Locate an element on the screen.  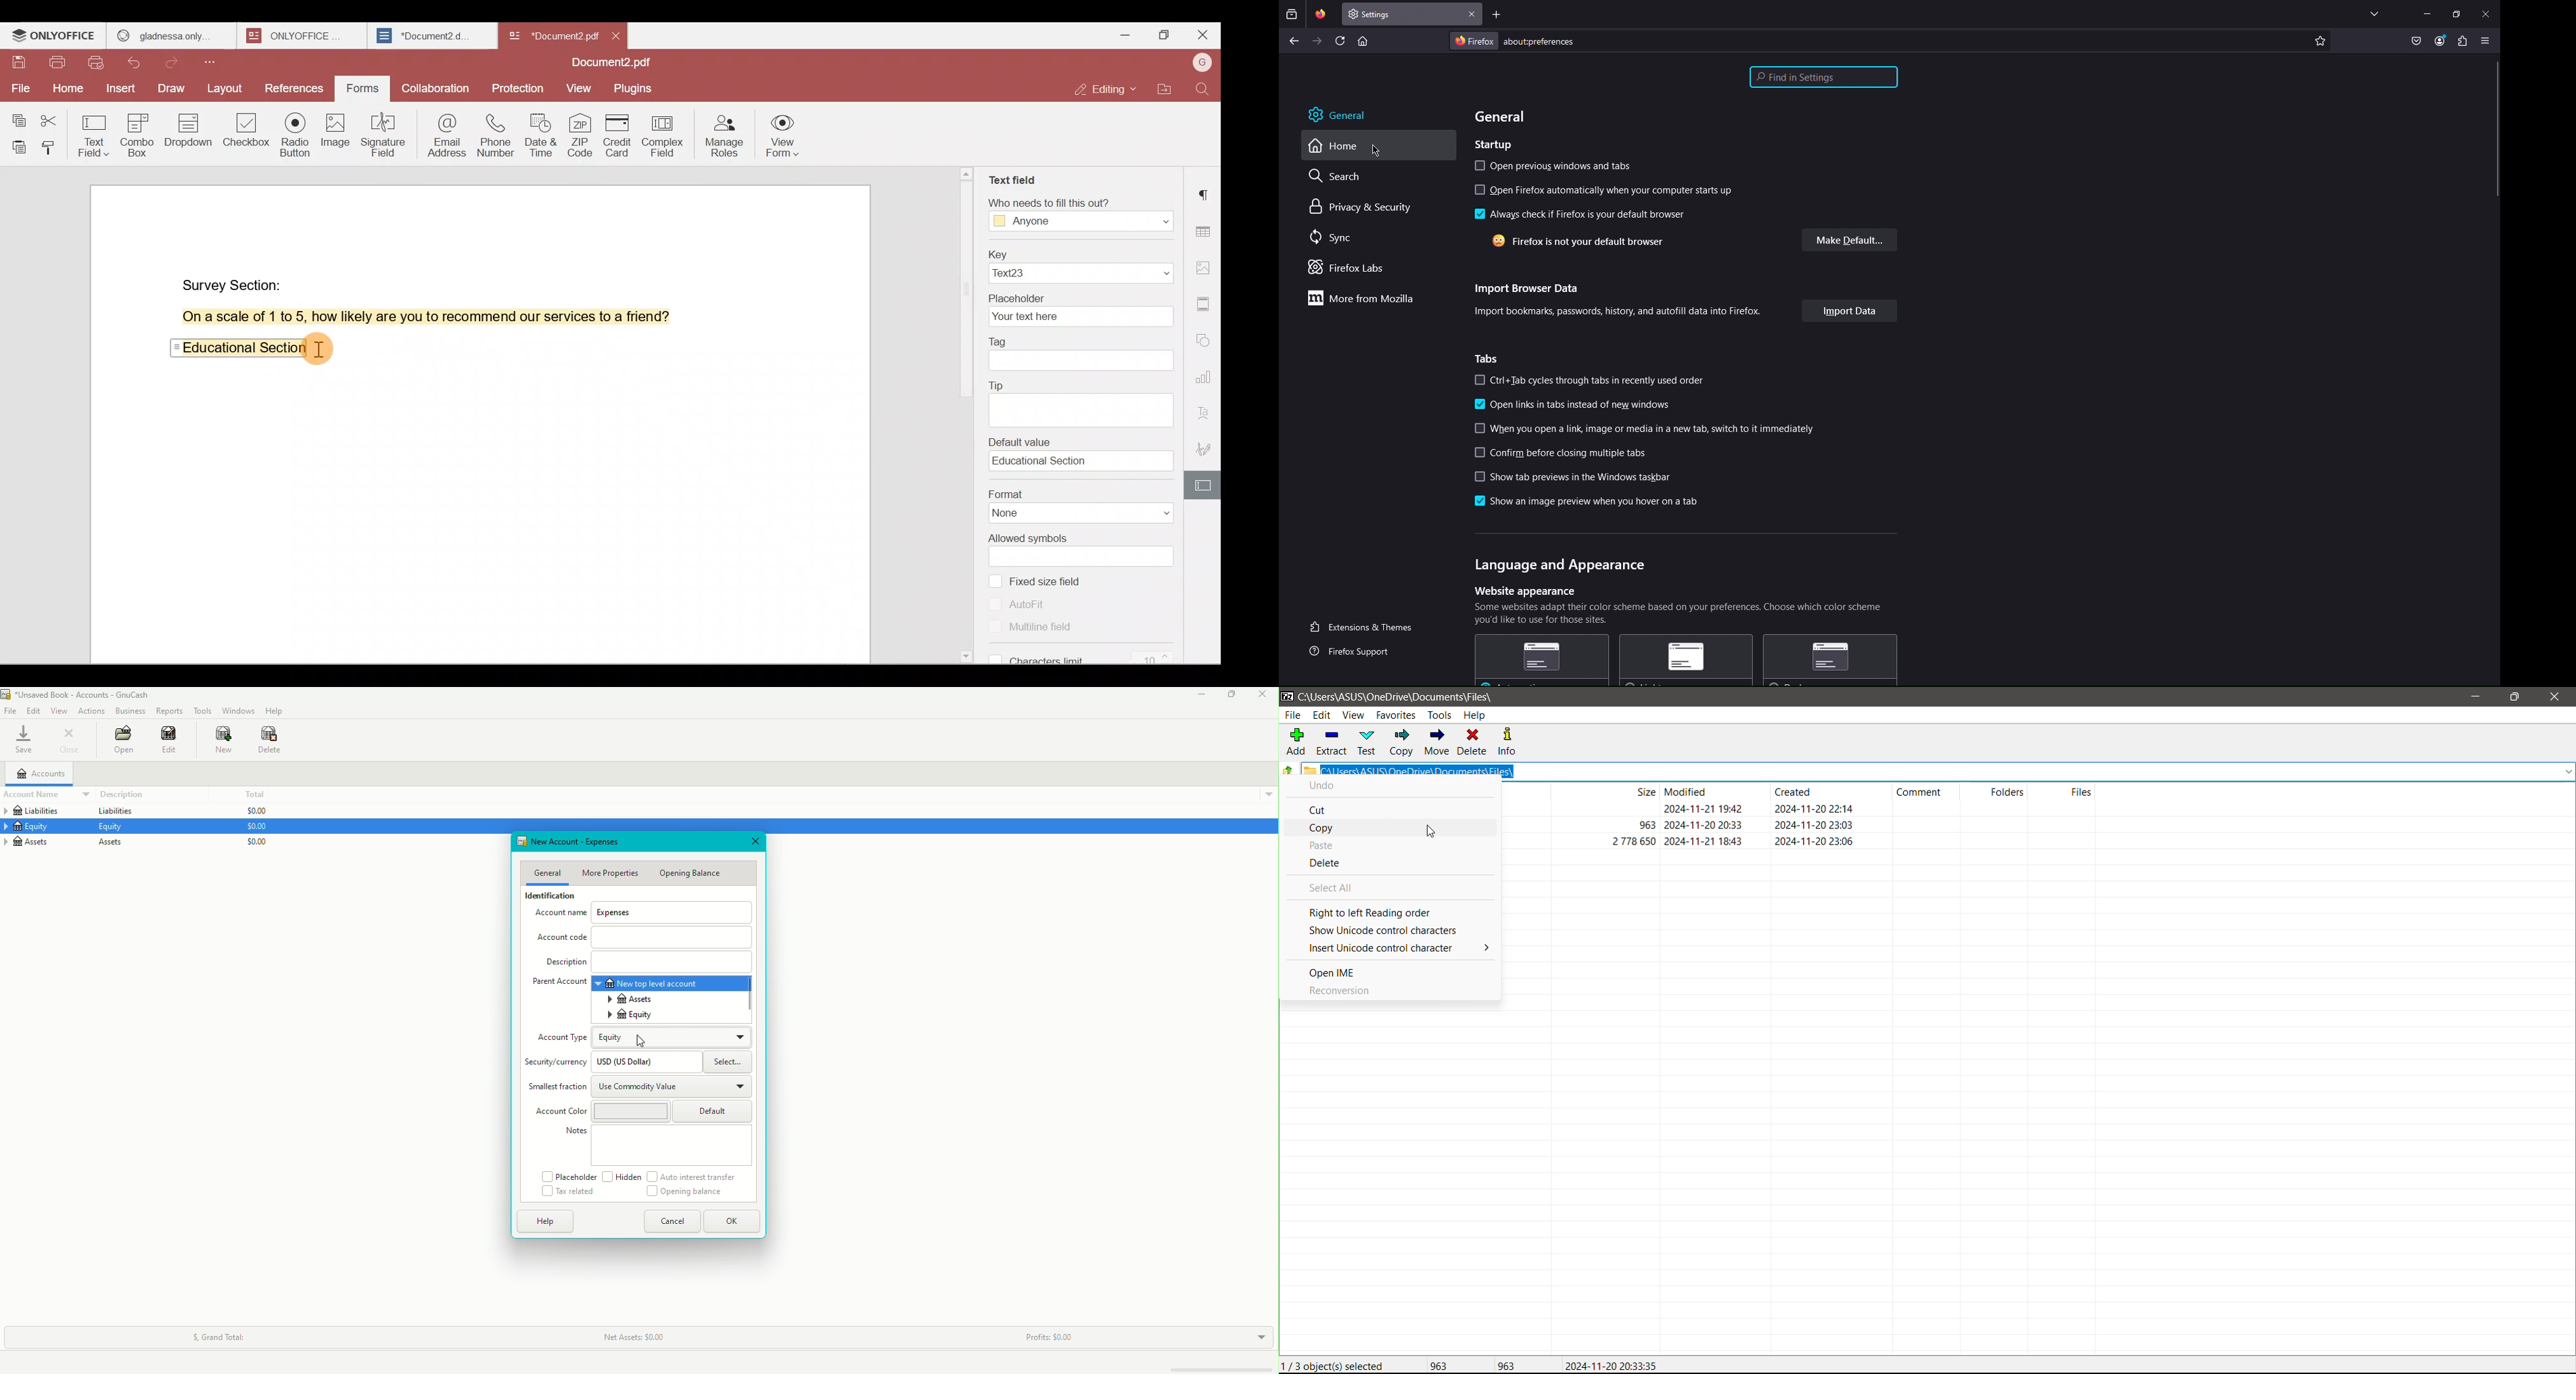
Maximize is located at coordinates (2457, 13).